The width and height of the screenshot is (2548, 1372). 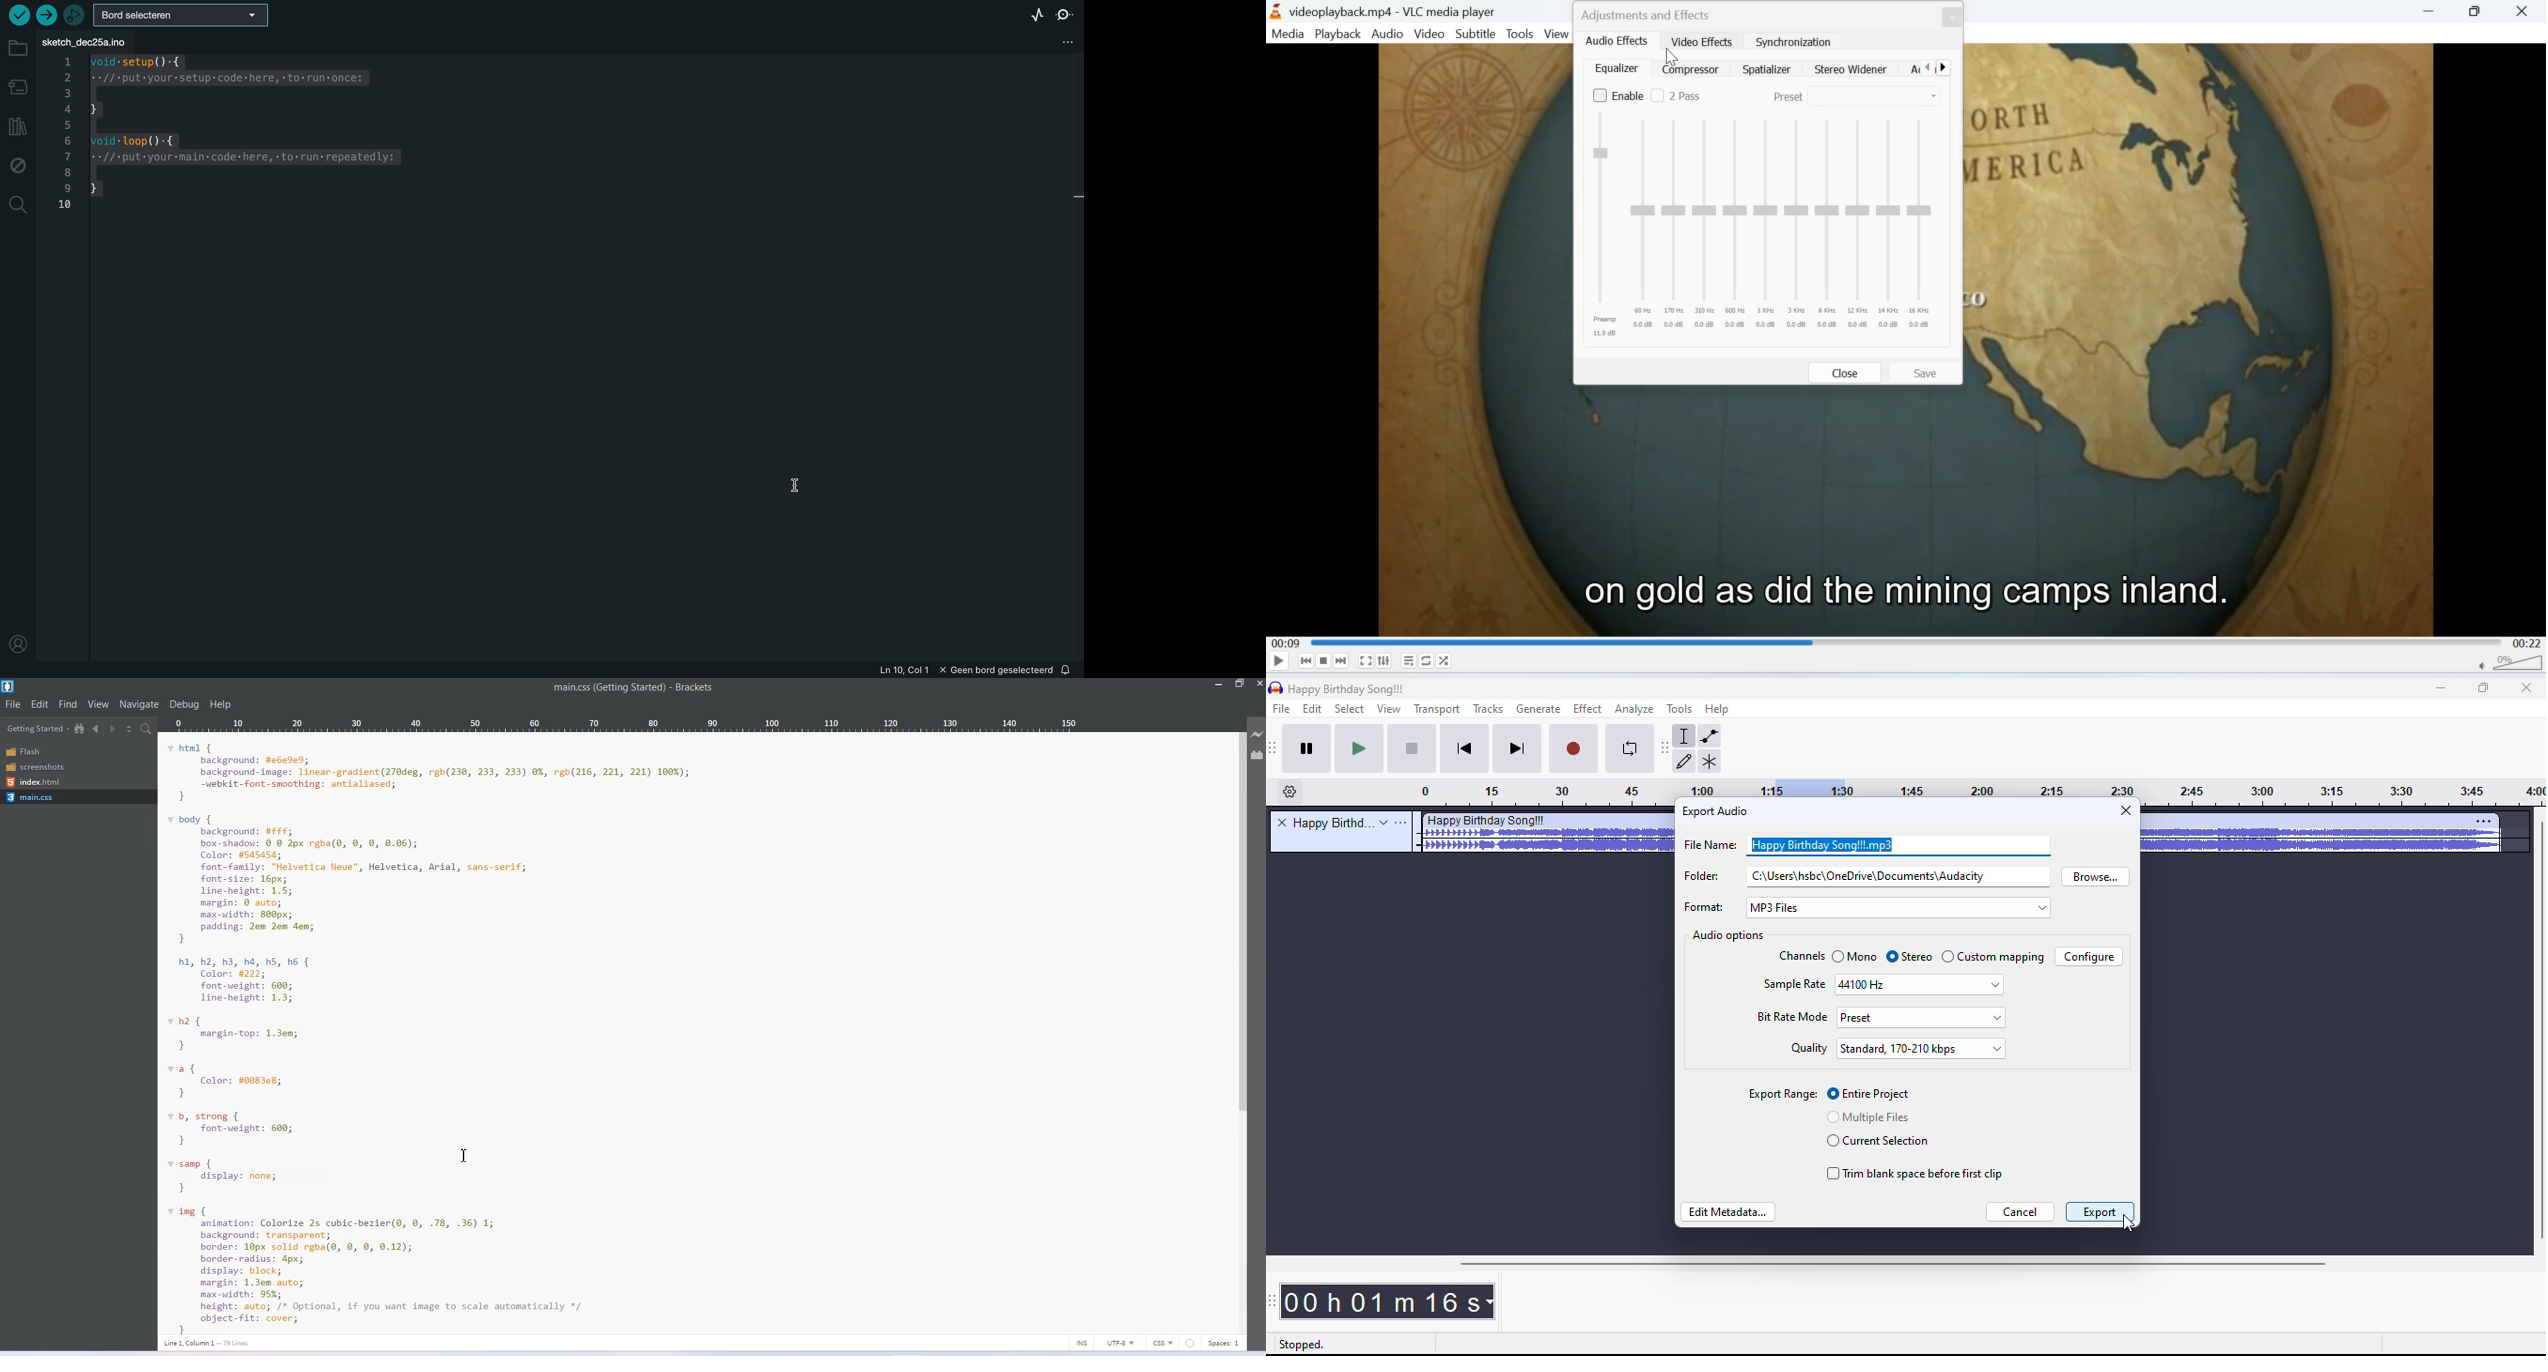 What do you see at coordinates (1781, 1094) in the screenshot?
I see `export range` at bounding box center [1781, 1094].